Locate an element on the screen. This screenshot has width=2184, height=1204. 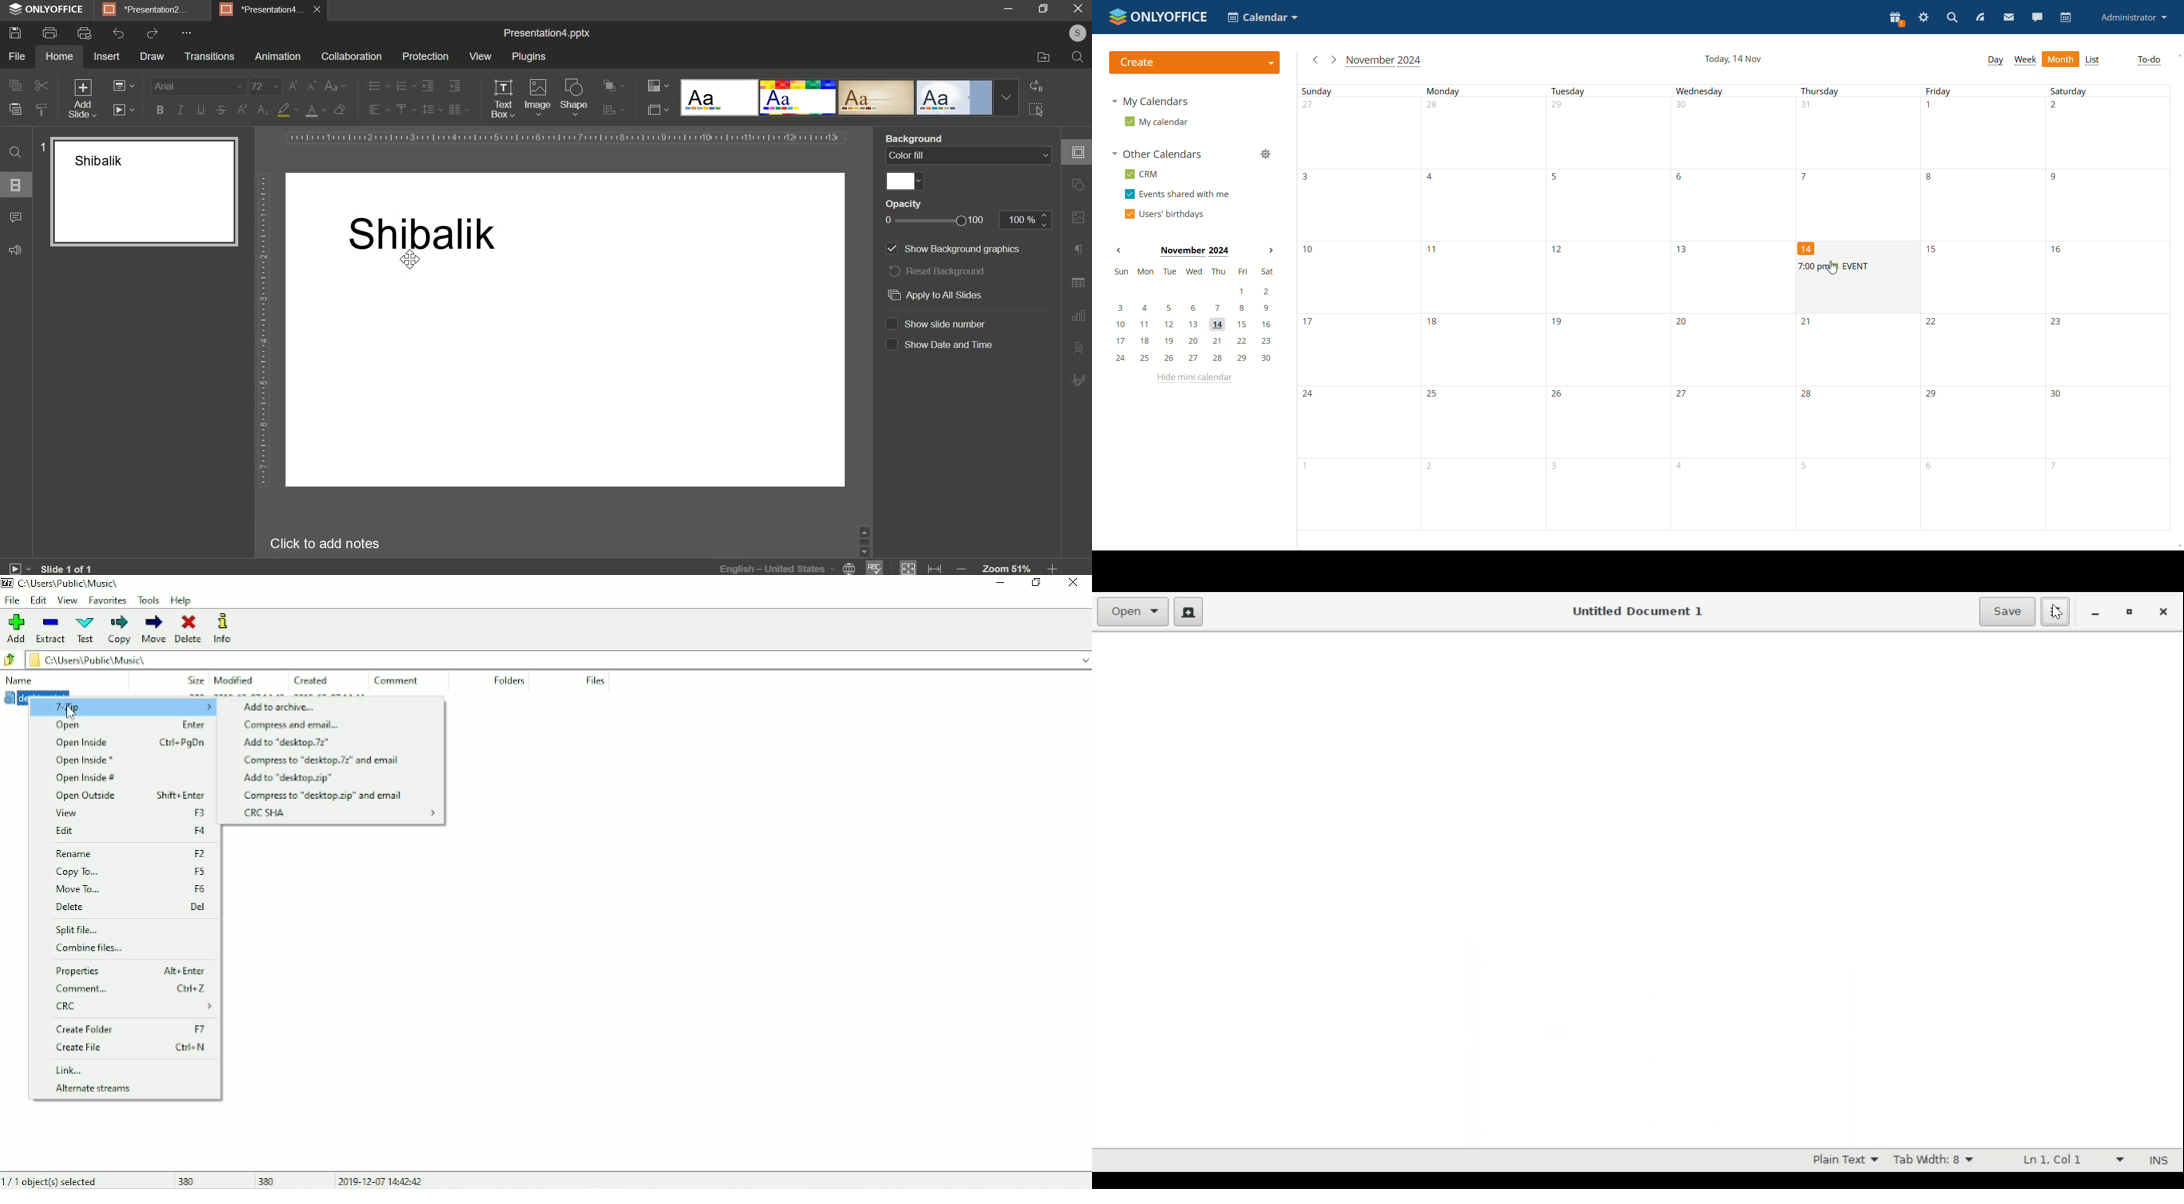
english - united states is located at coordinates (770, 568).